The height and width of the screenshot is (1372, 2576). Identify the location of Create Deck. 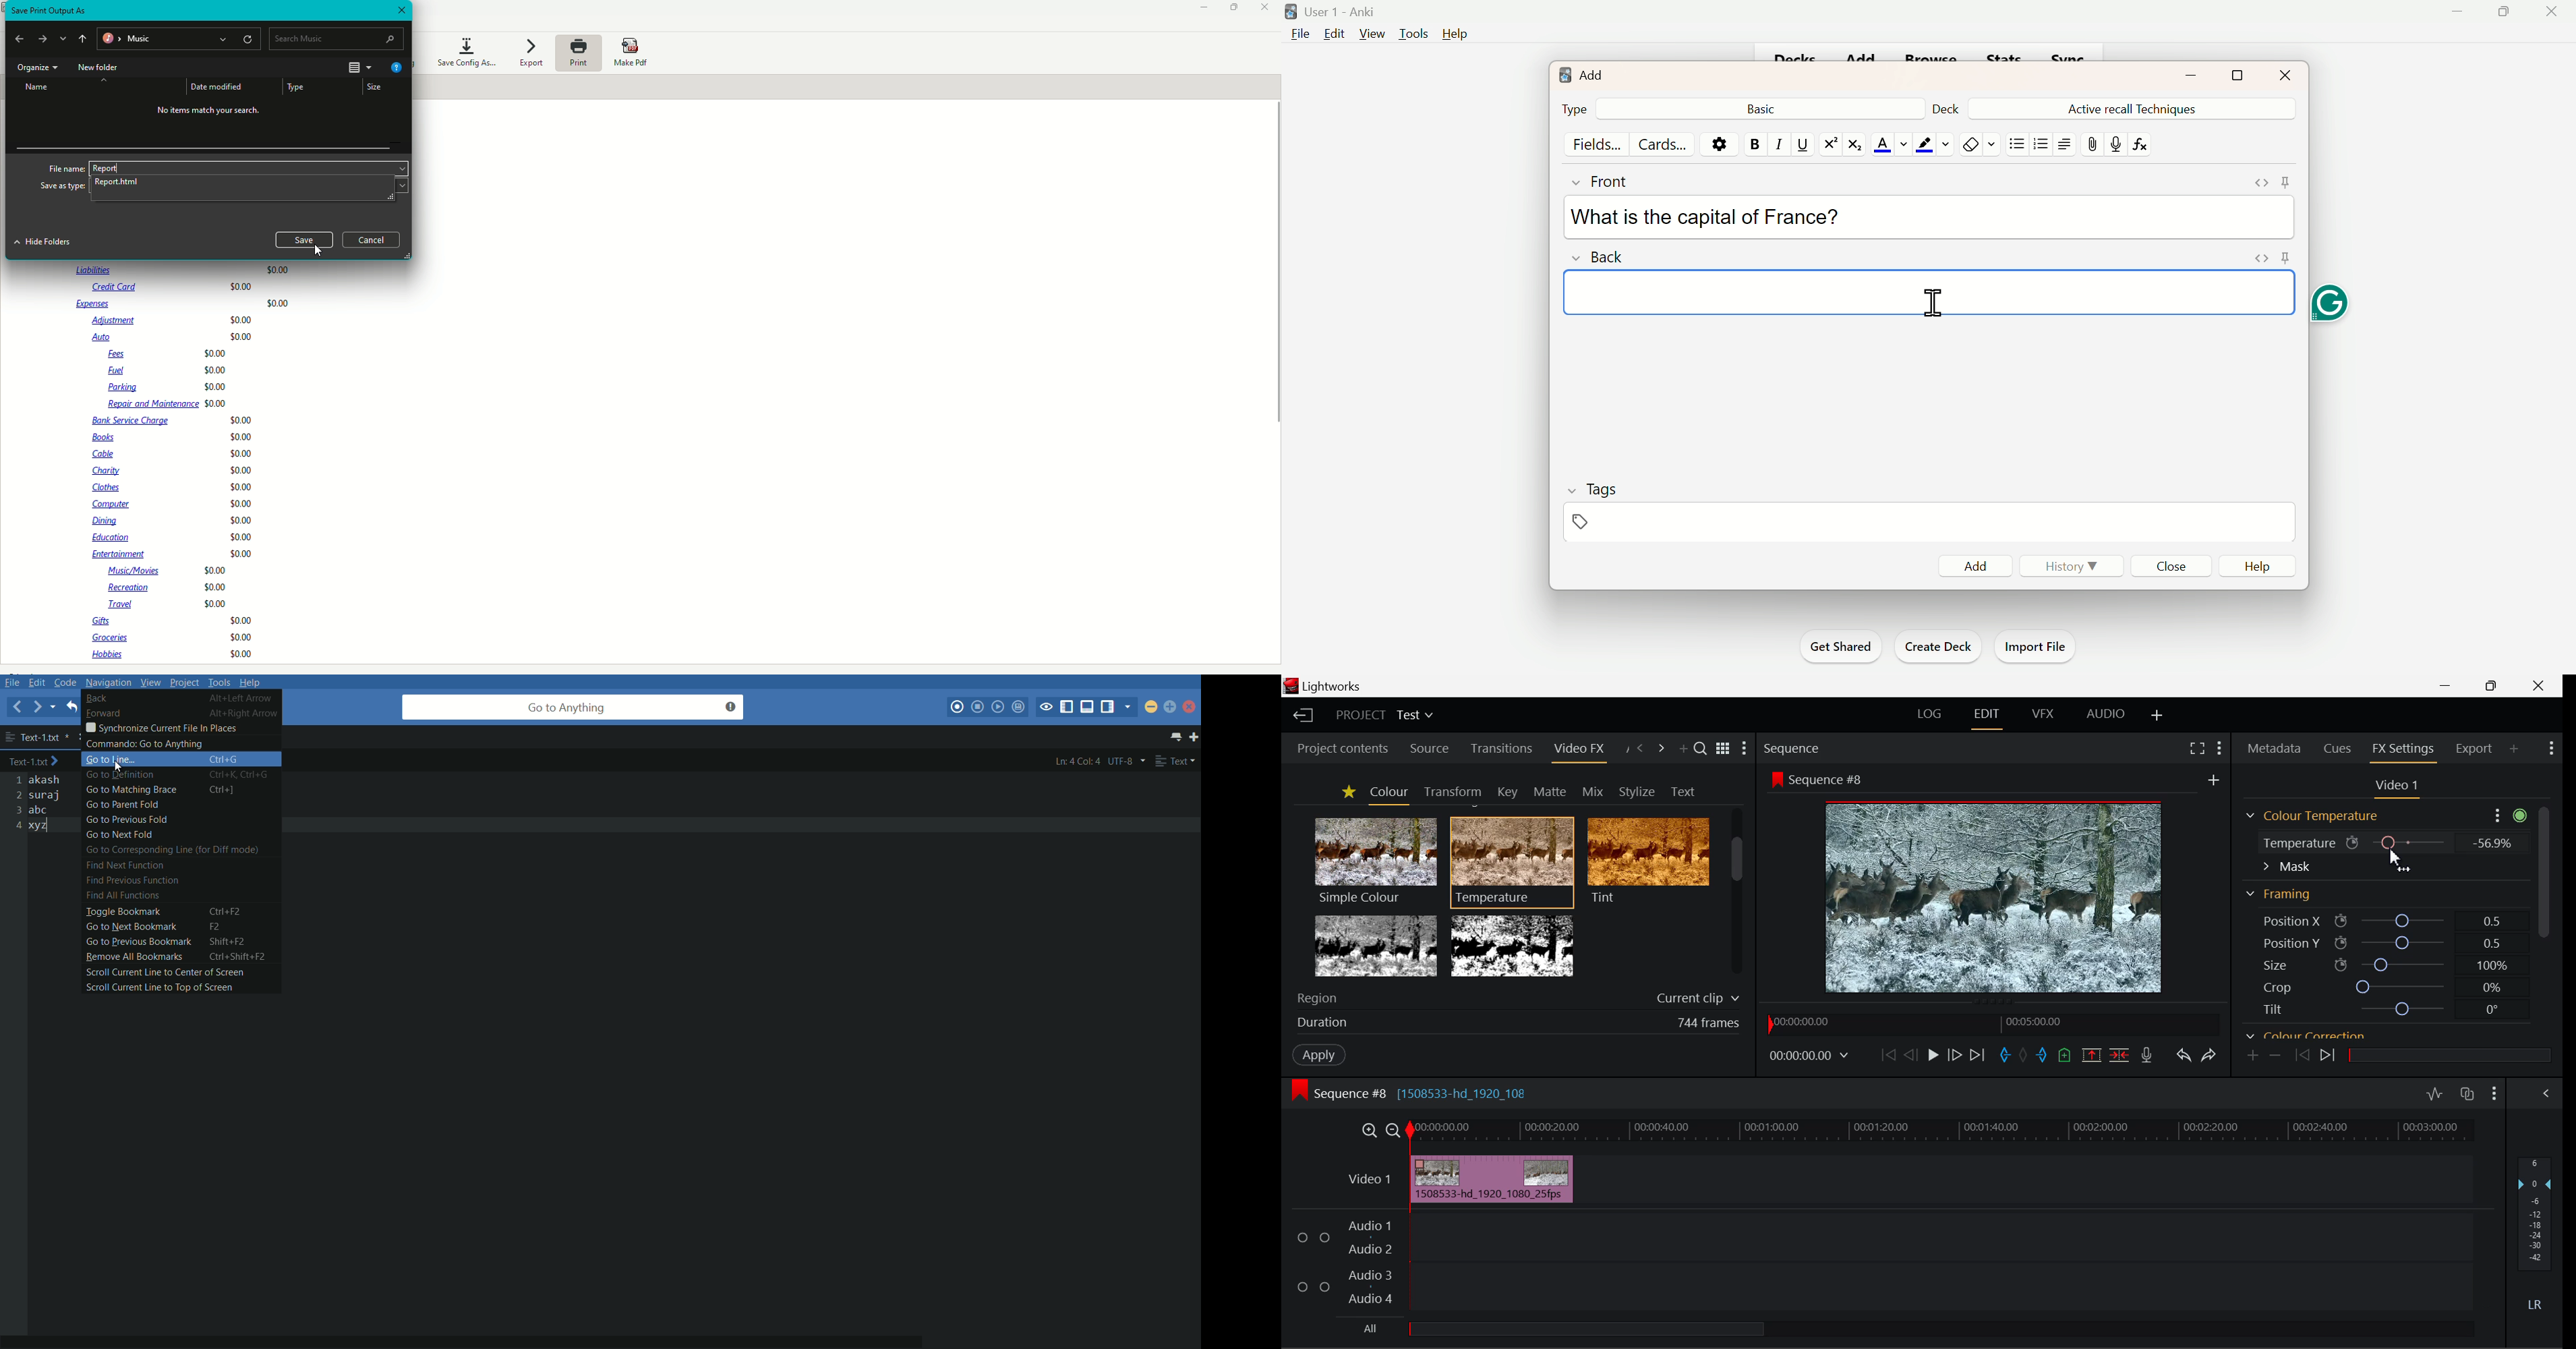
(1939, 645).